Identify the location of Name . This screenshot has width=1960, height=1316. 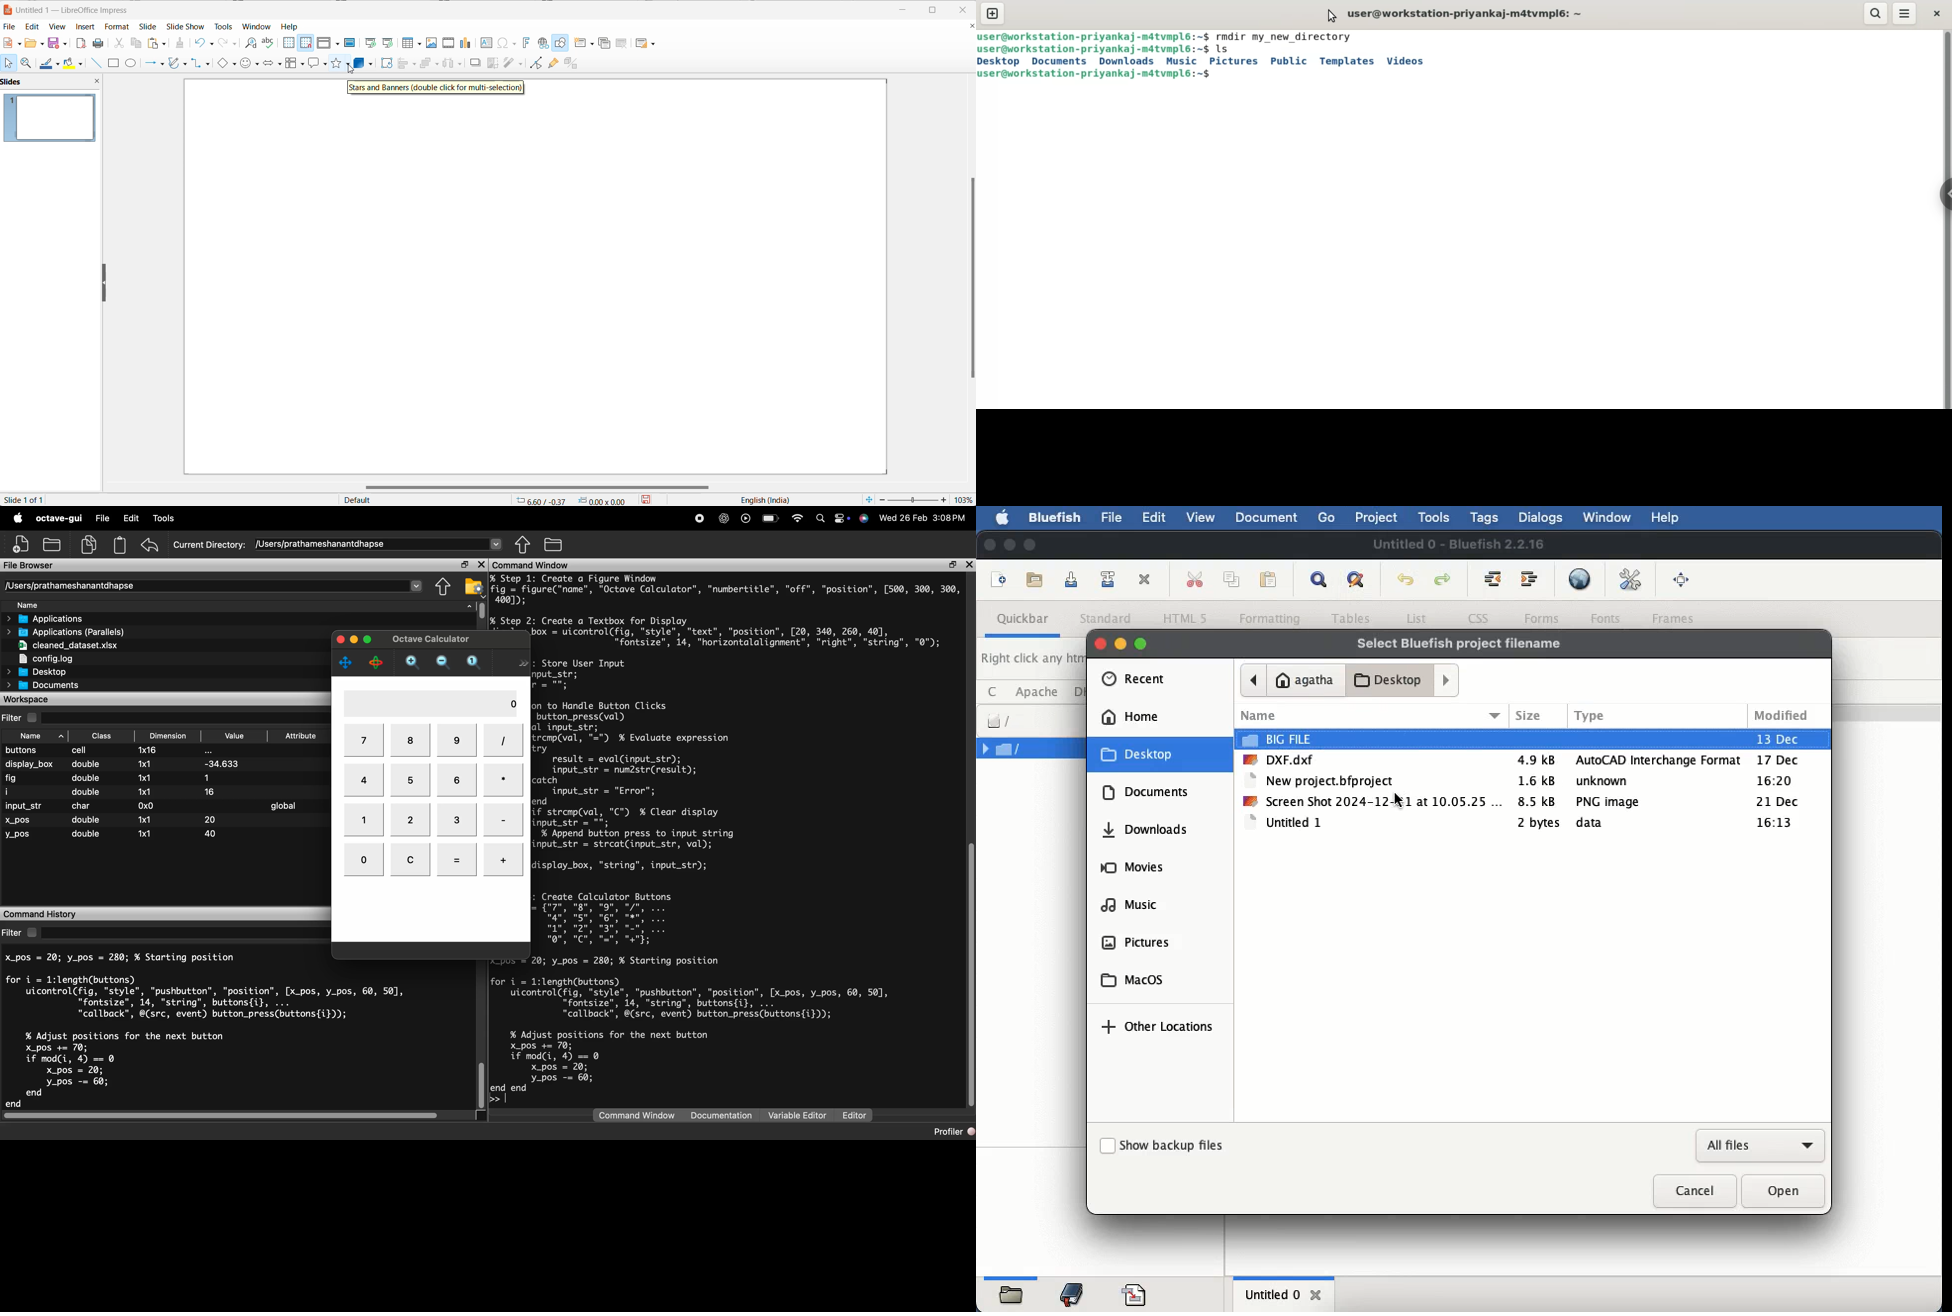
(39, 737).